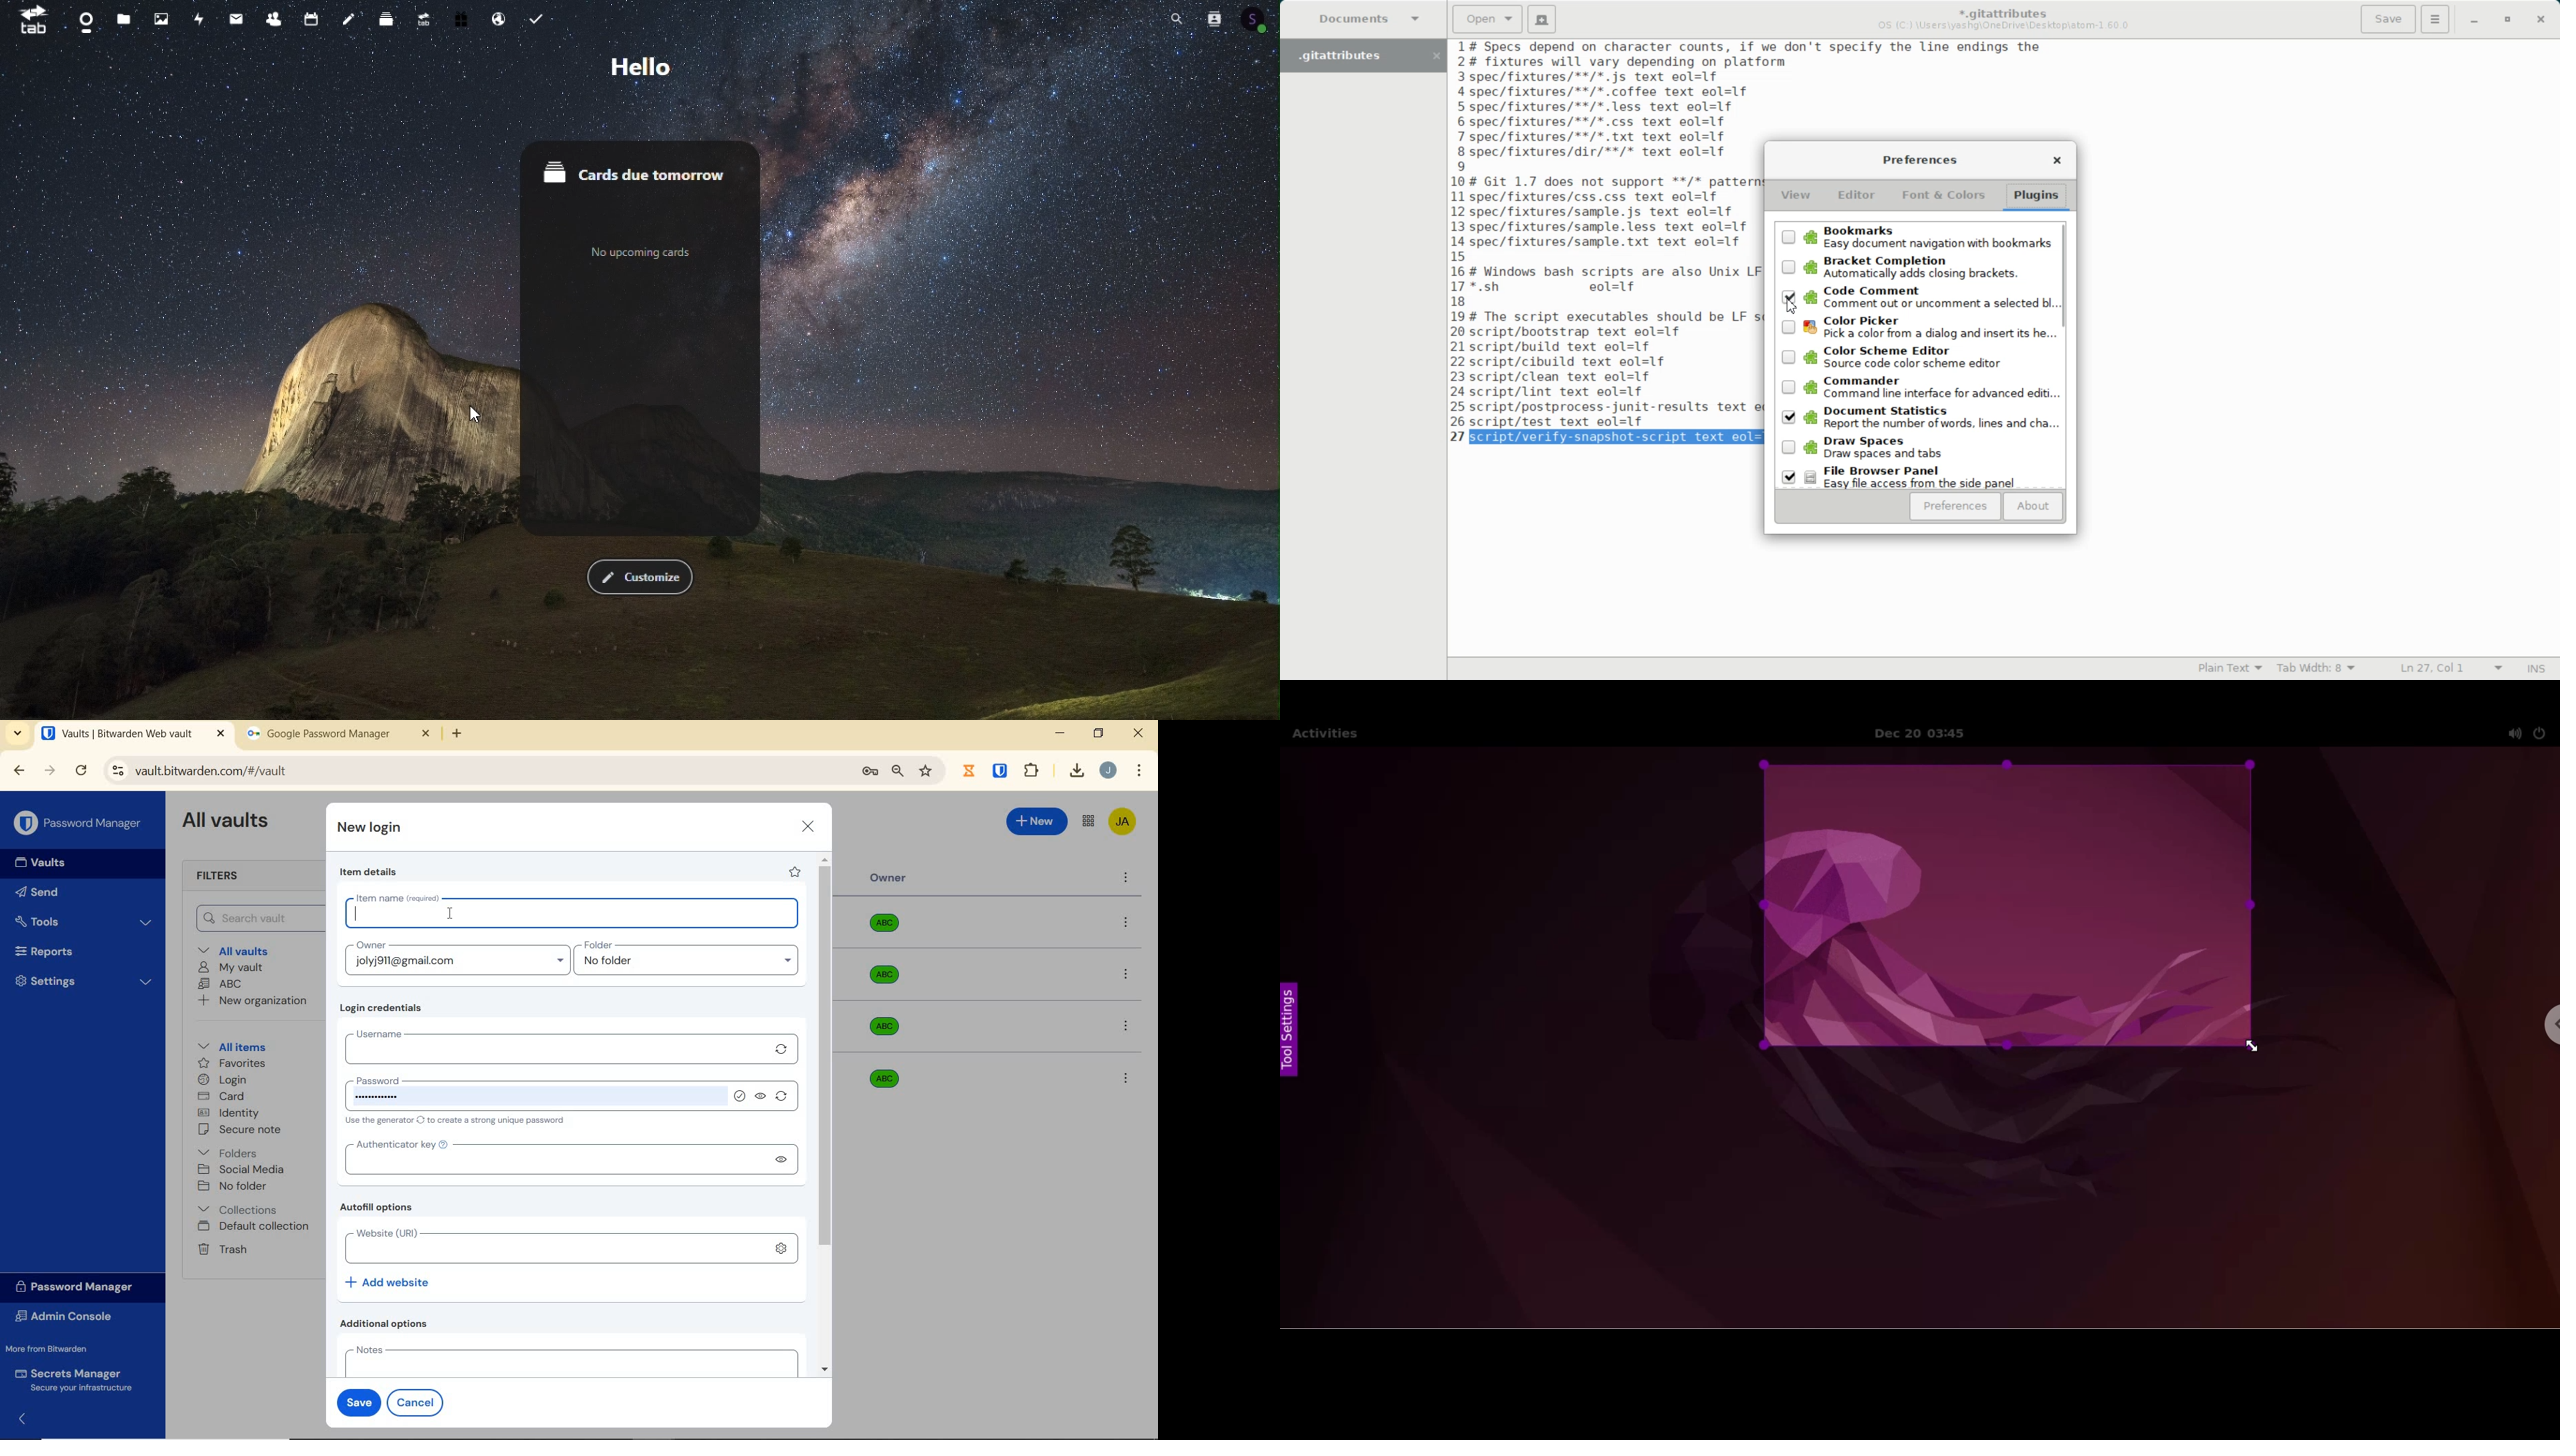 The image size is (2576, 1456). I want to click on color Picker: pick a color from a dialog and insert its he.., so click(1915, 329).